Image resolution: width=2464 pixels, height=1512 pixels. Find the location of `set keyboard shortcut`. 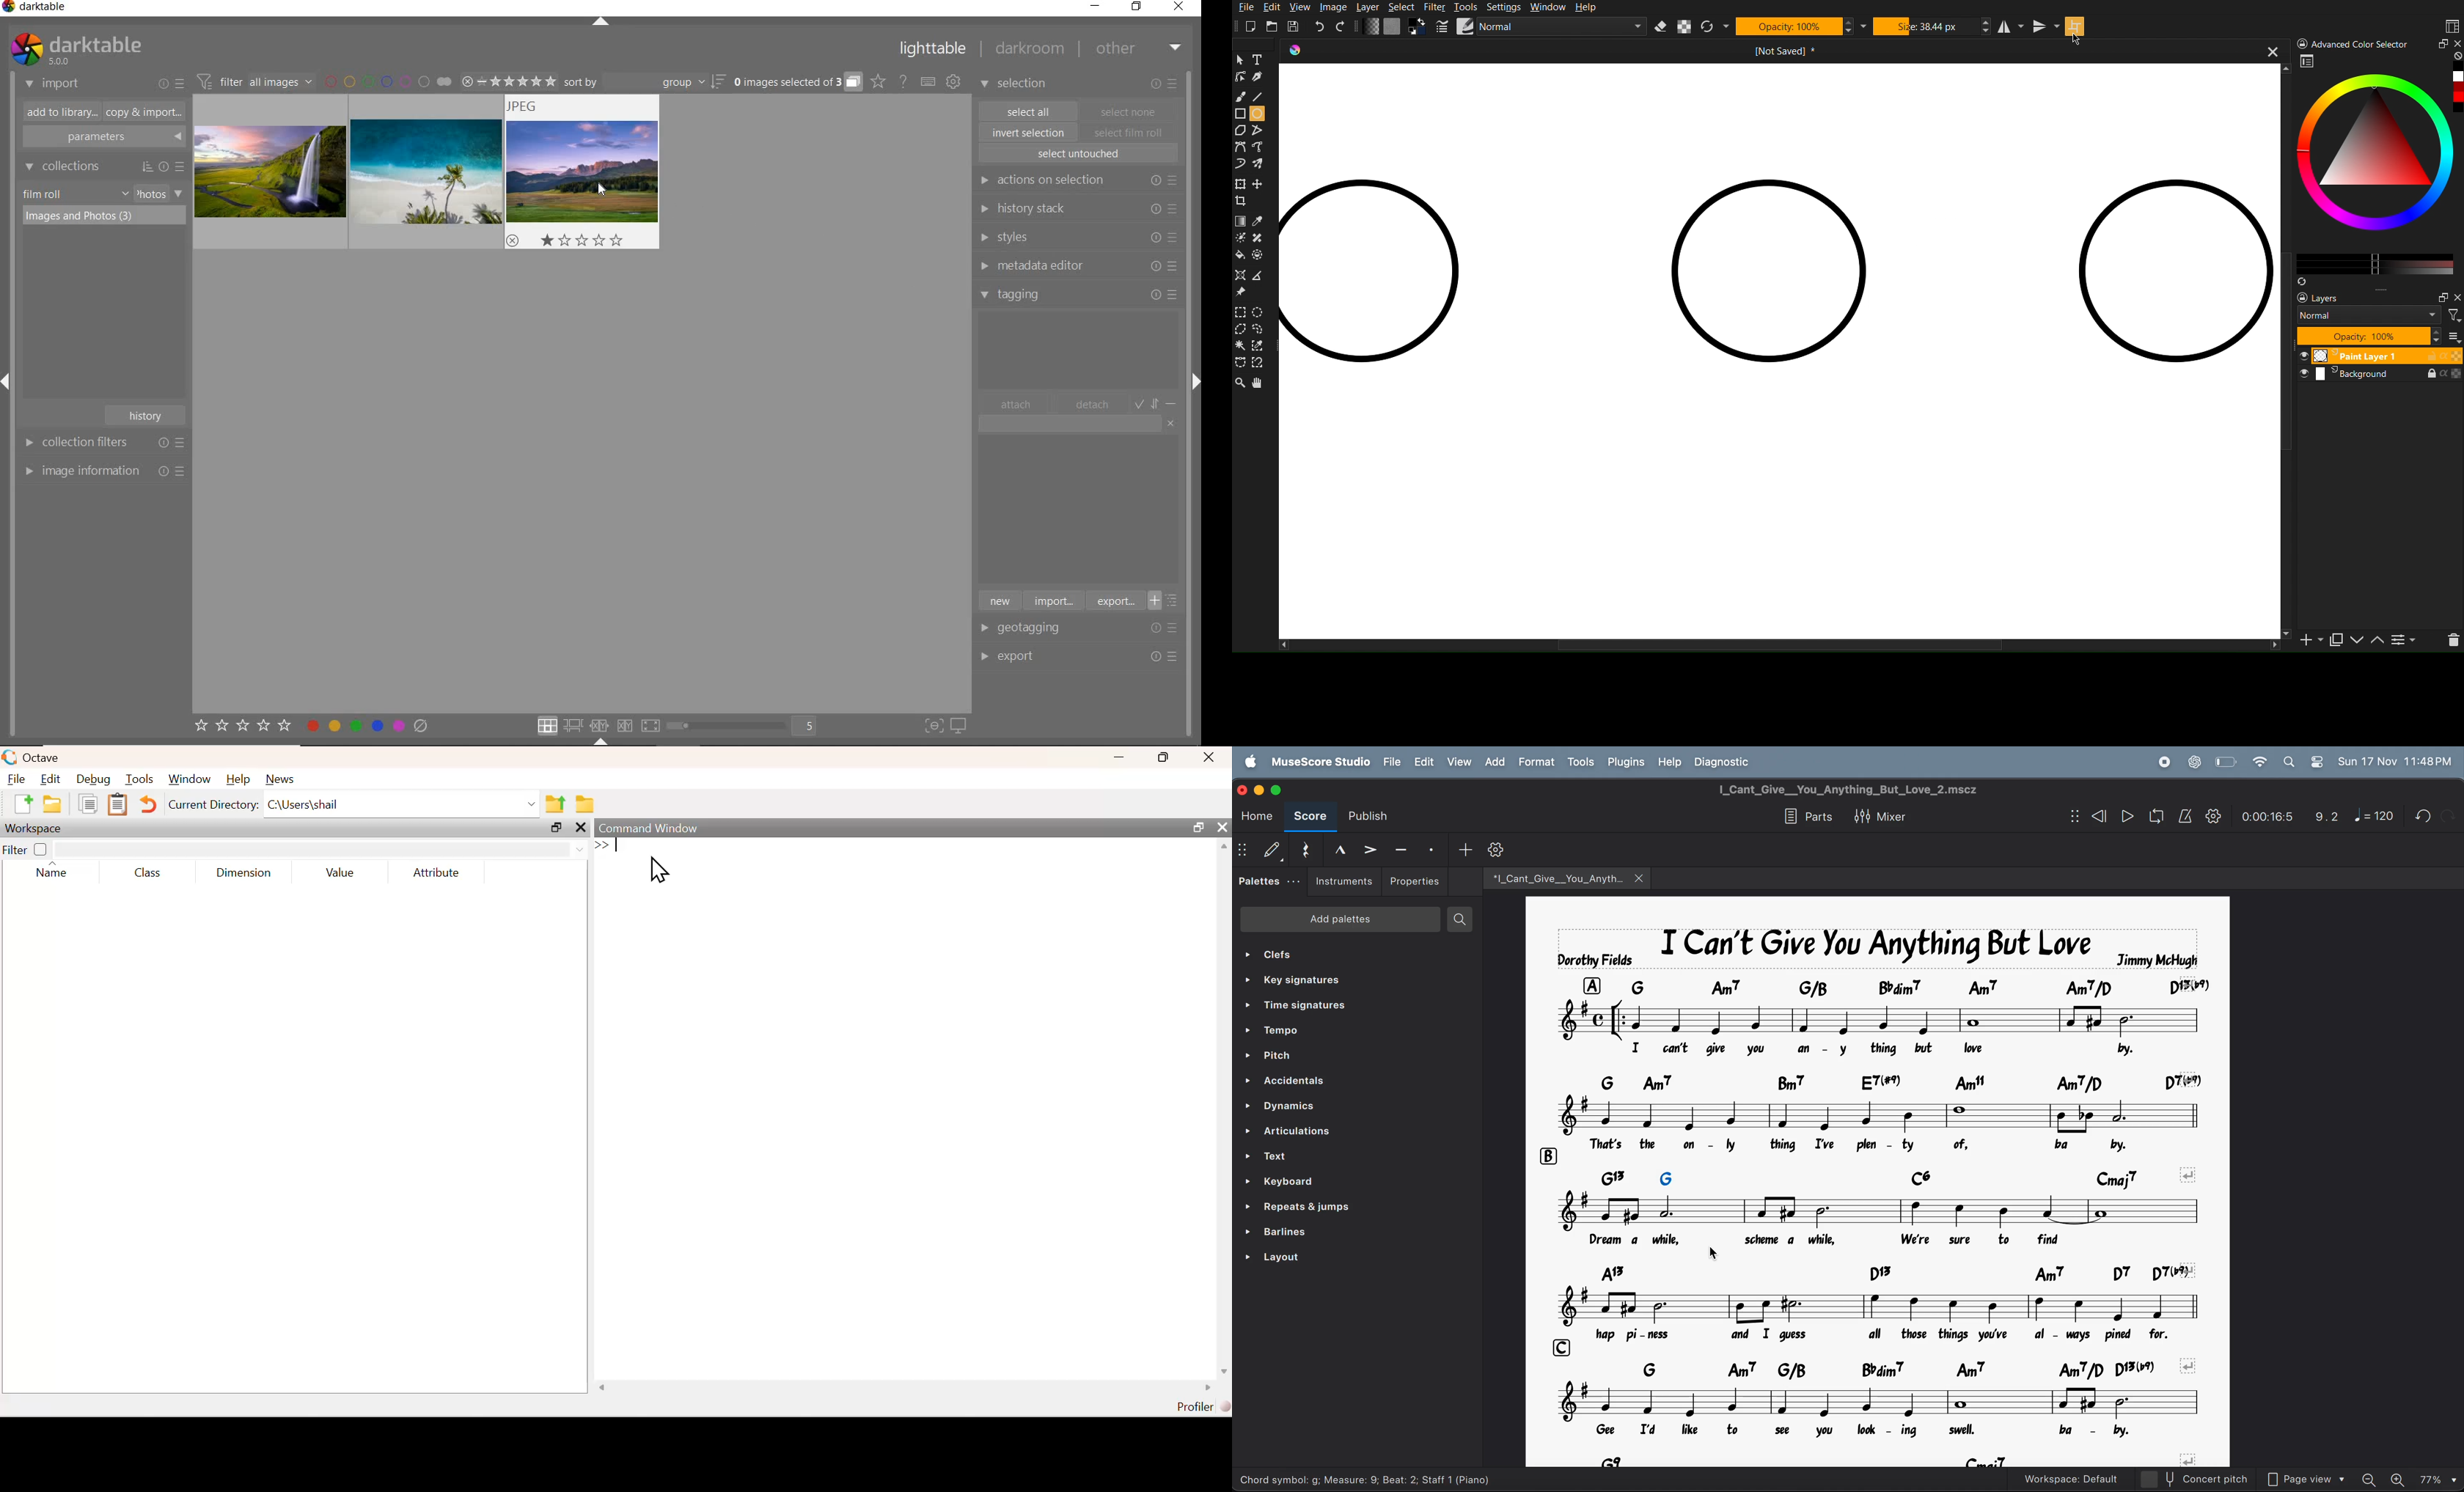

set keyboard shortcut is located at coordinates (928, 82).